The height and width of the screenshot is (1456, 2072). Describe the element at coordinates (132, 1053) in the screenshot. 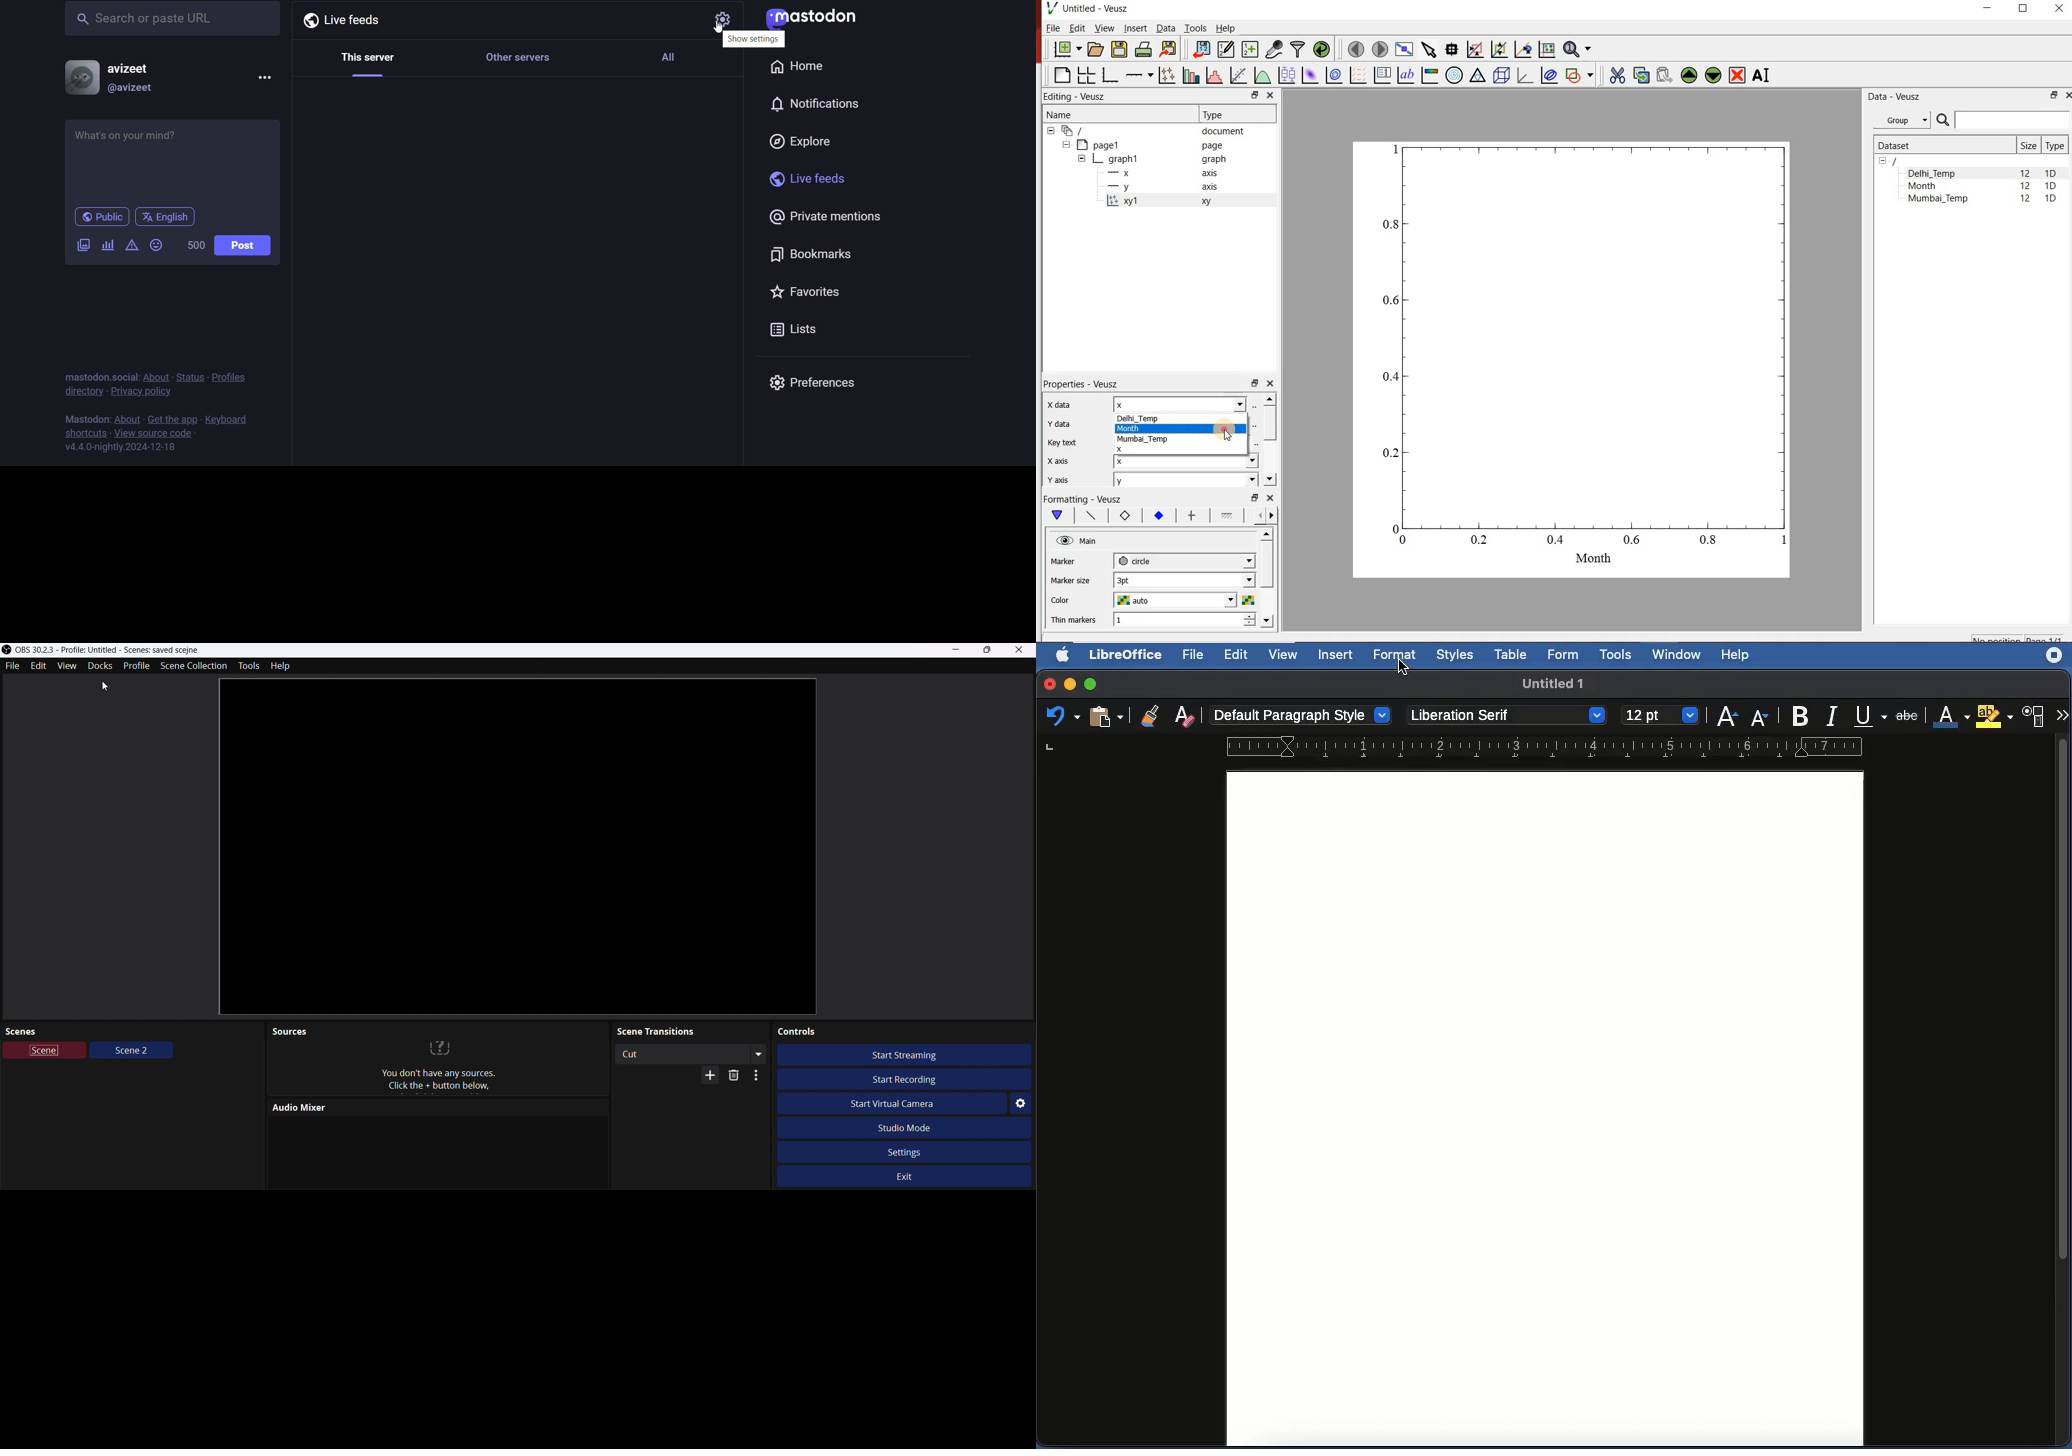

I see `Scene2` at that location.